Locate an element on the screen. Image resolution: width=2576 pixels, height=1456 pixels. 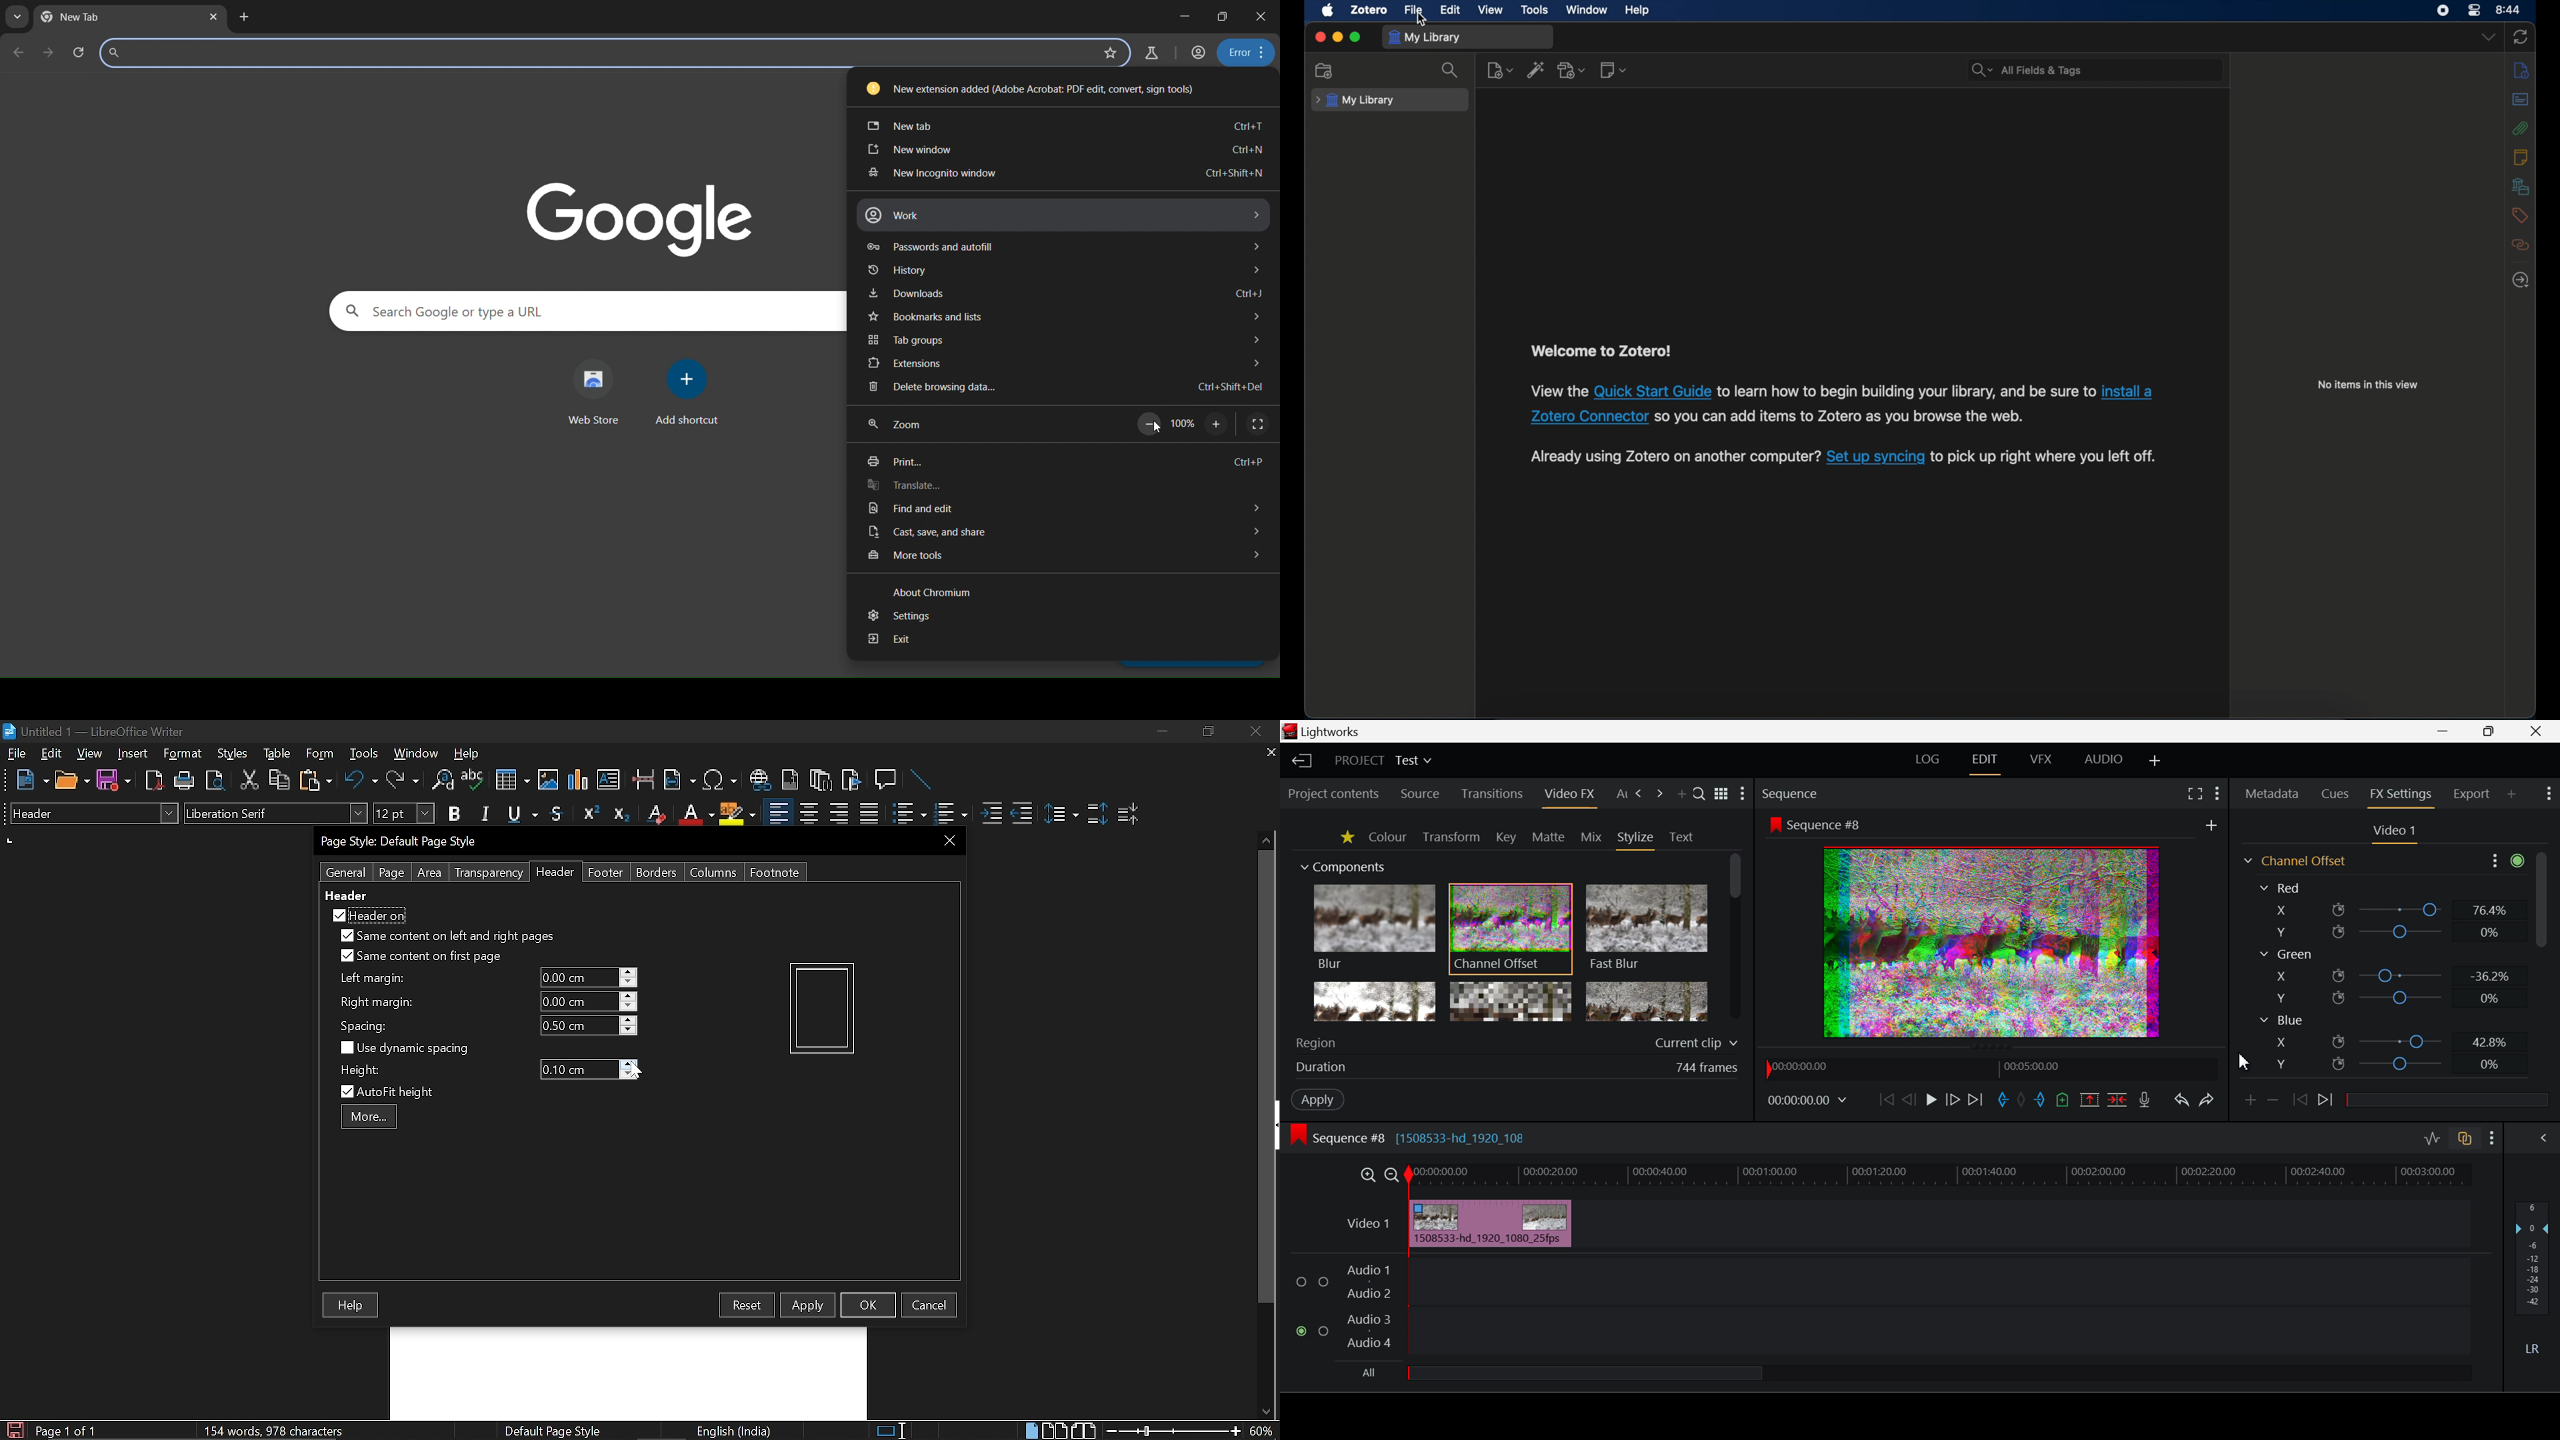
search panel is located at coordinates (601, 53).